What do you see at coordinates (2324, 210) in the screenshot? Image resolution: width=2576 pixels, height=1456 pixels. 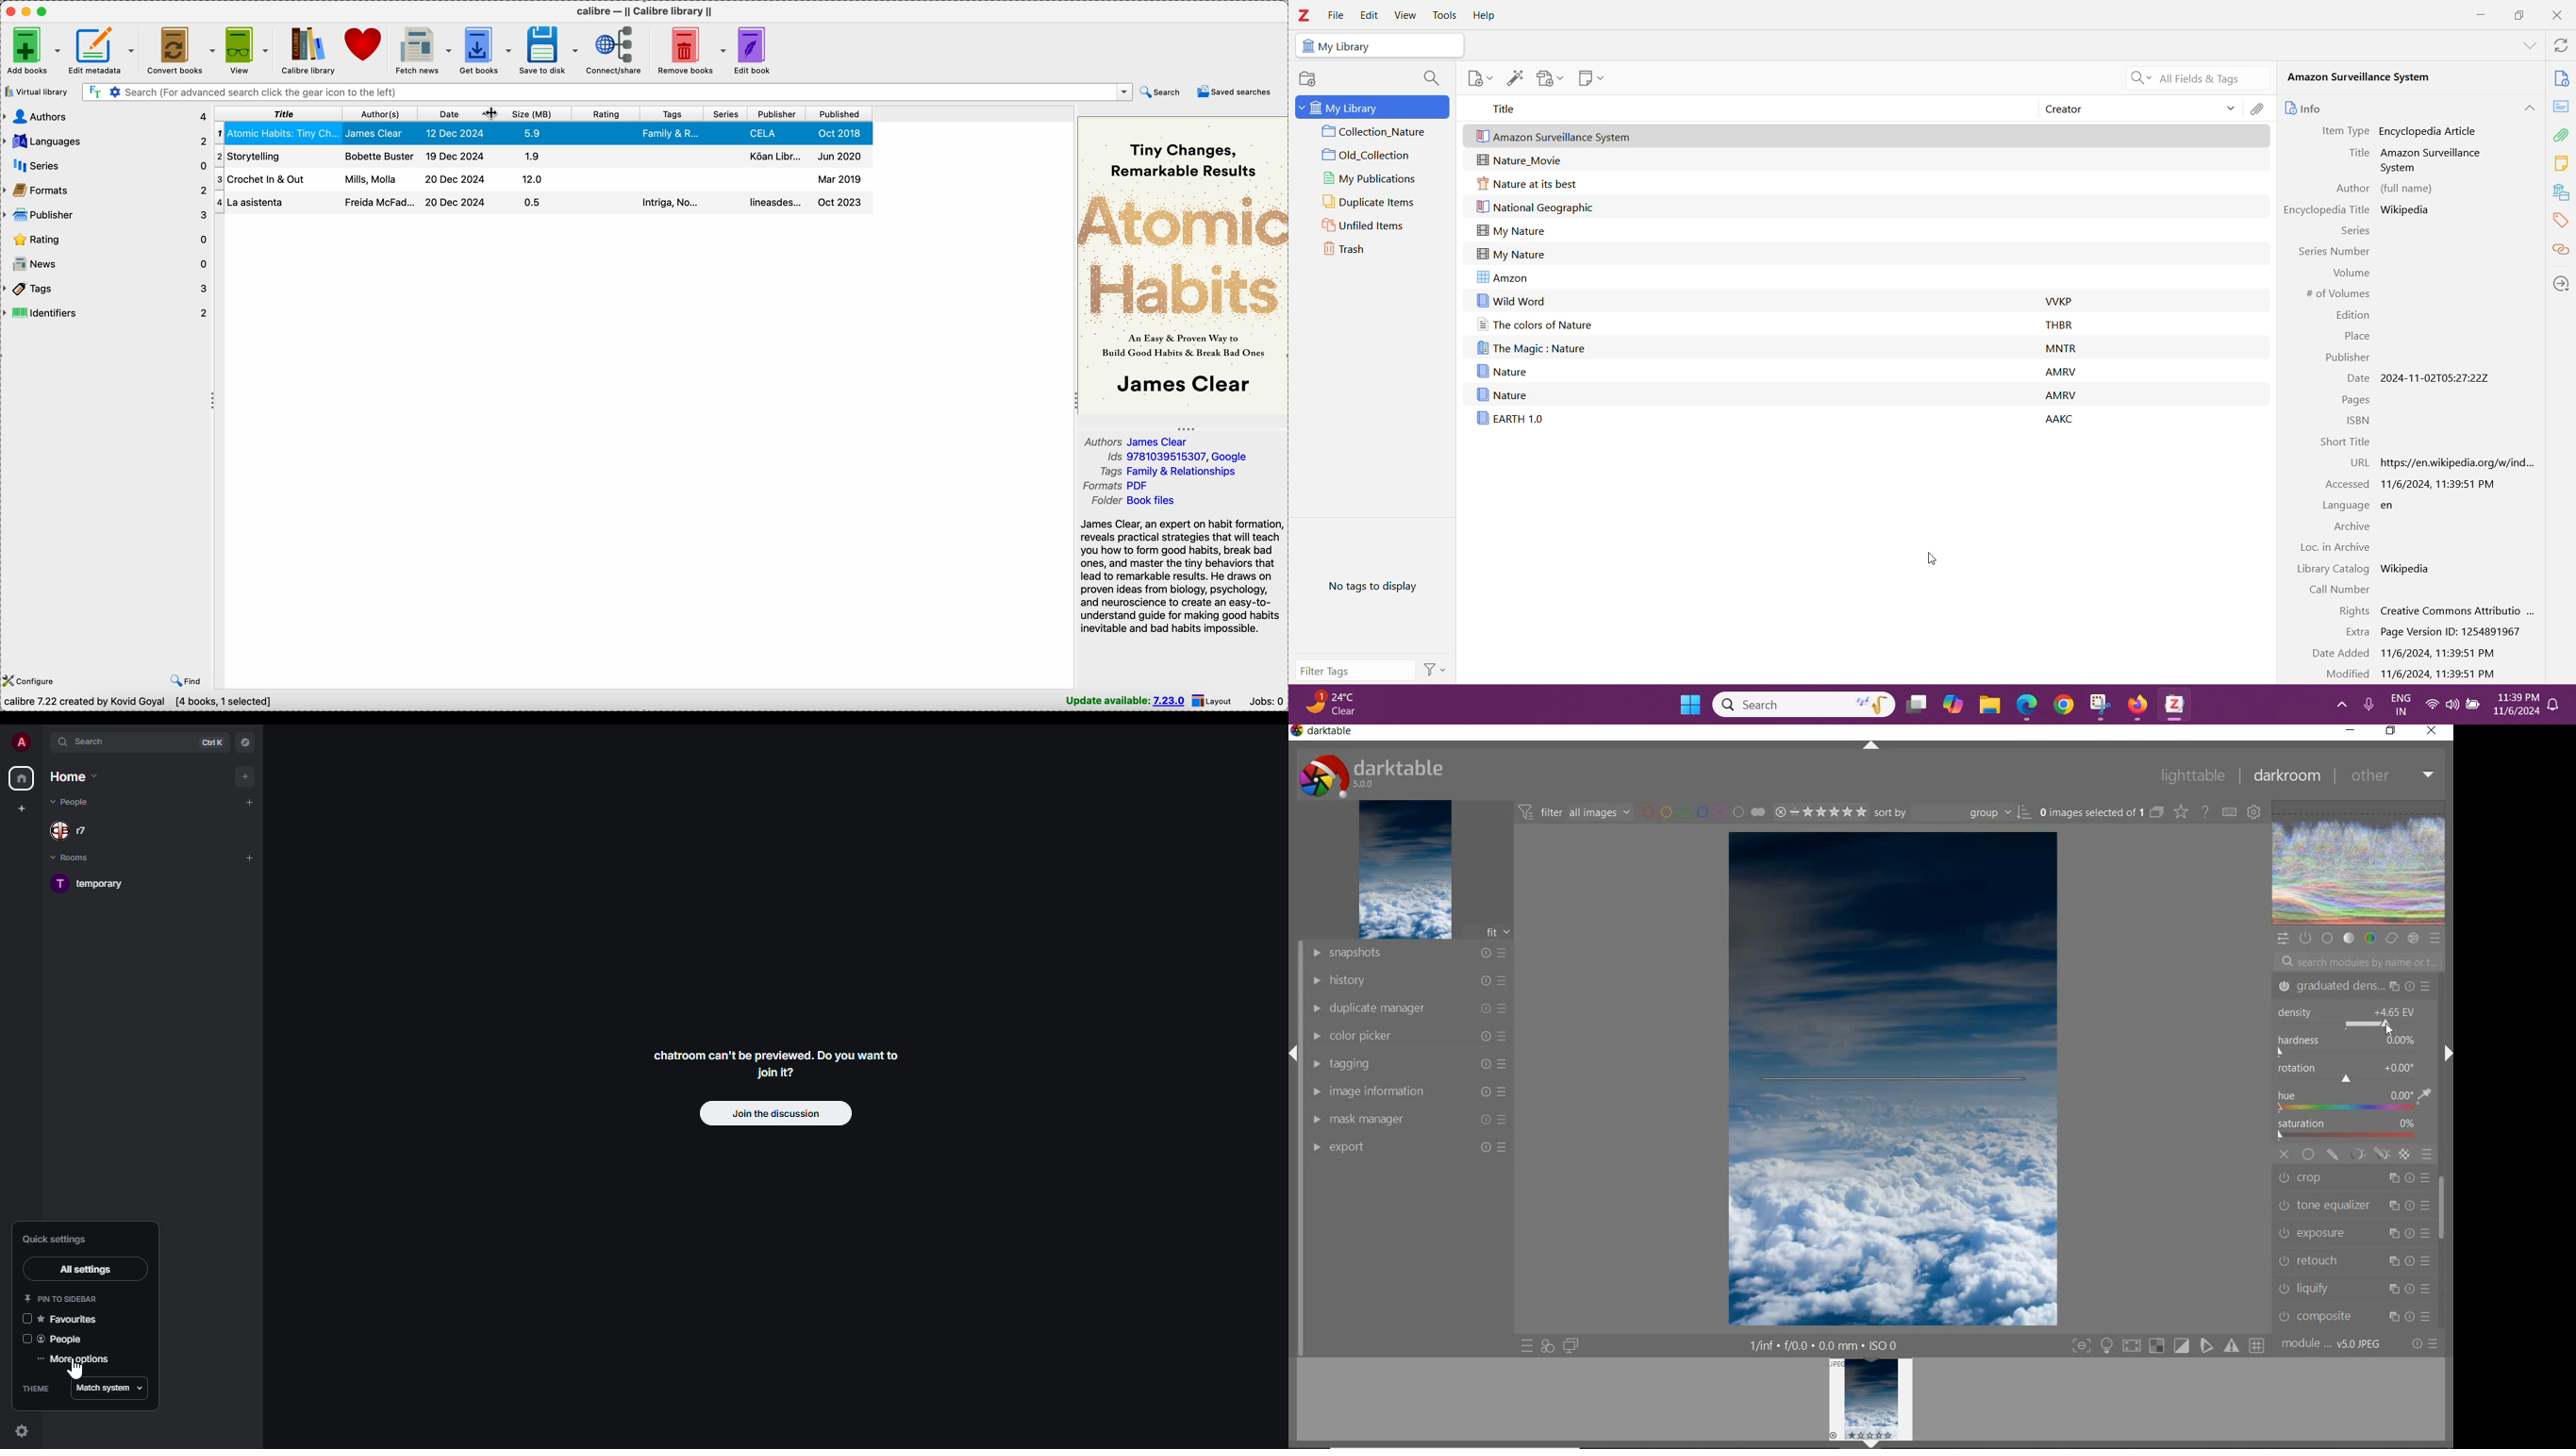 I see `Encyclopedia Title` at bounding box center [2324, 210].